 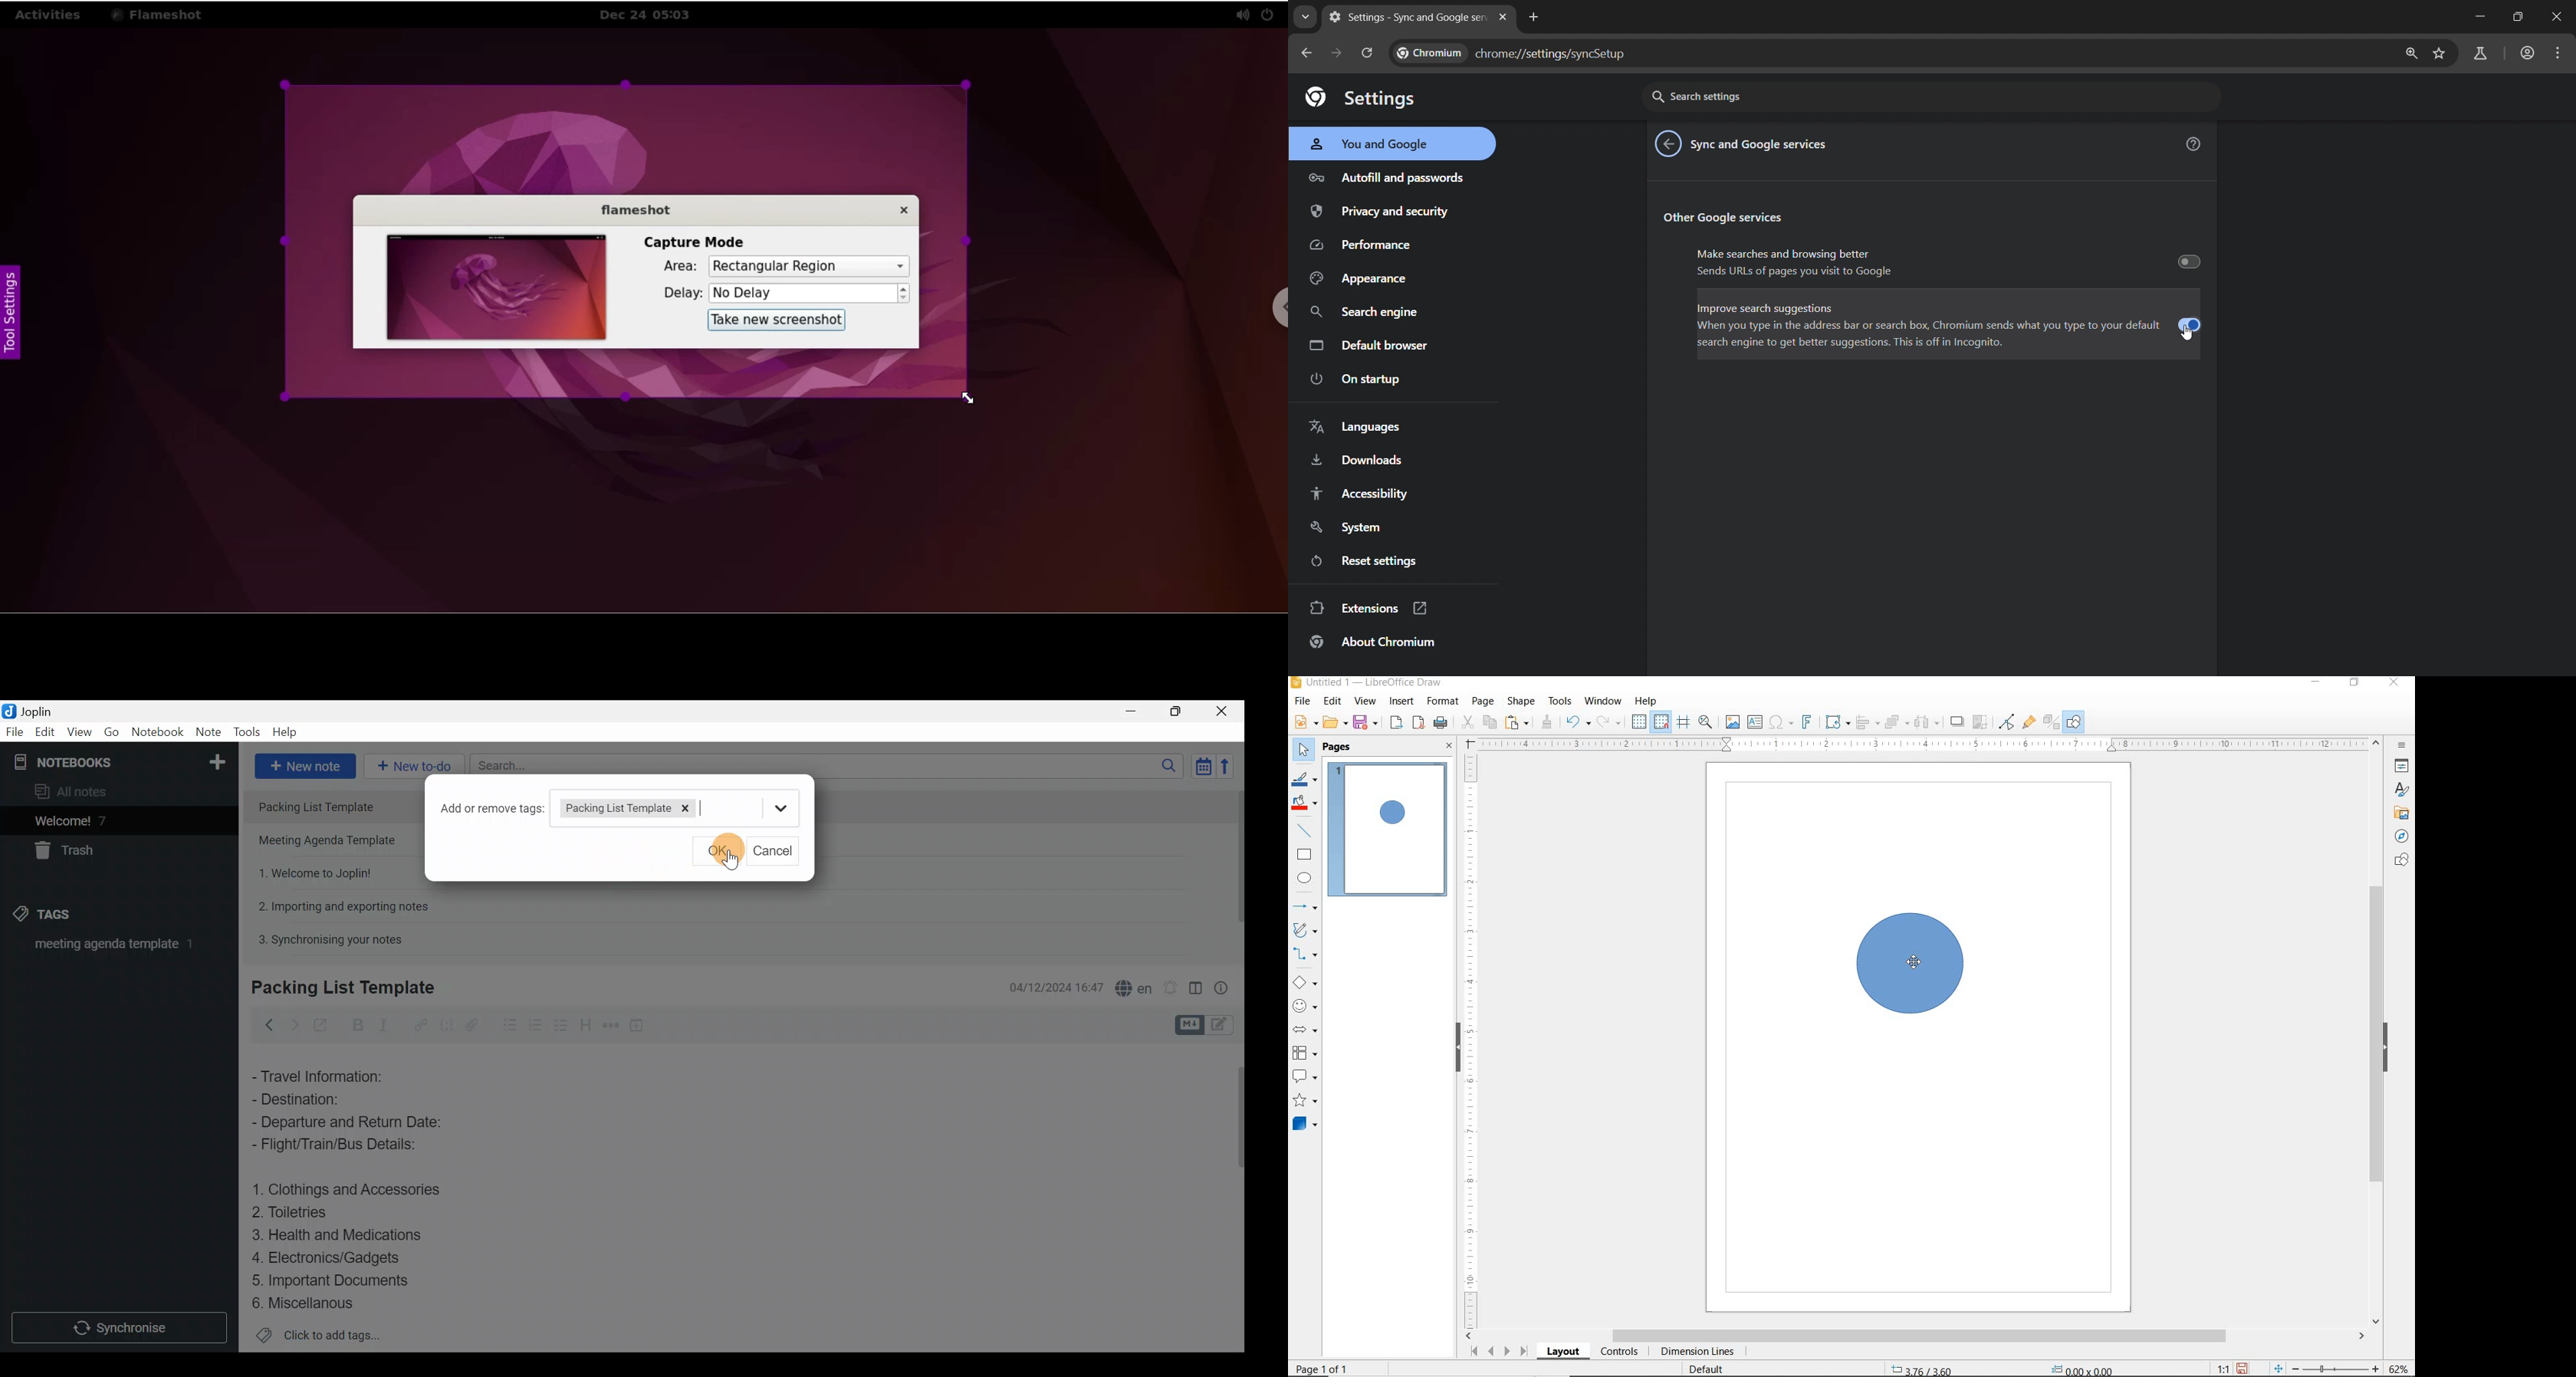 What do you see at coordinates (267, 1025) in the screenshot?
I see `Back` at bounding box center [267, 1025].